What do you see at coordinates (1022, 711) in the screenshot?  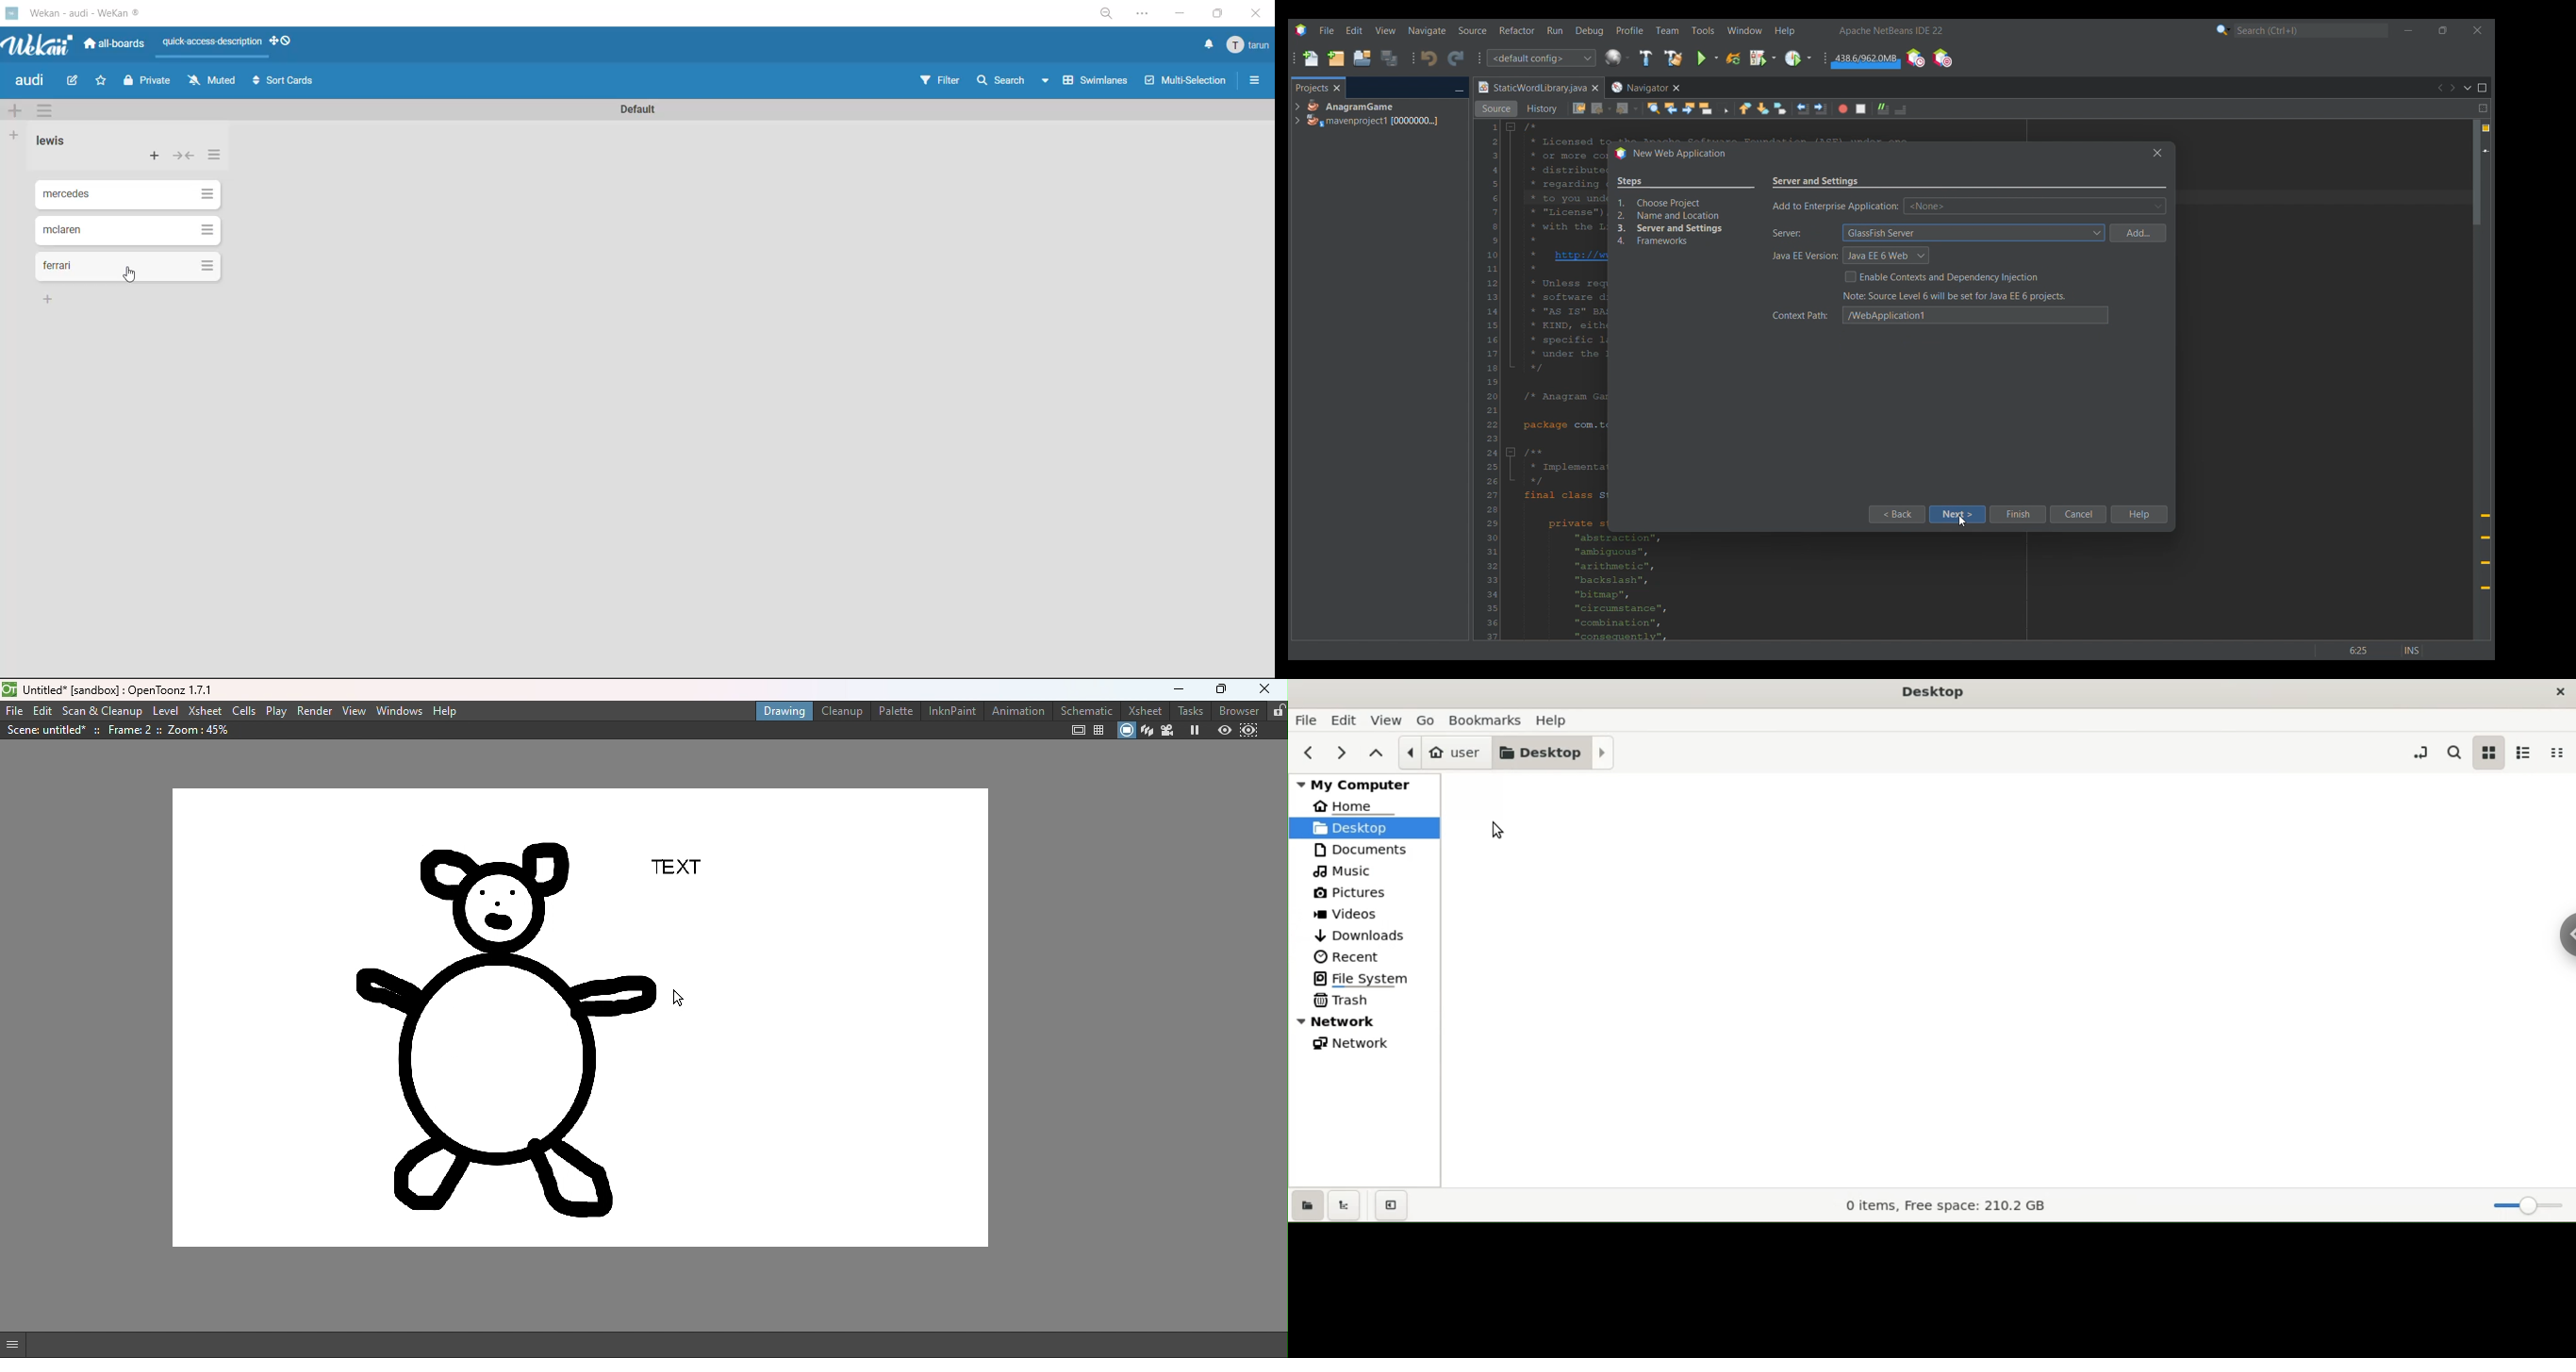 I see `Animation` at bounding box center [1022, 711].